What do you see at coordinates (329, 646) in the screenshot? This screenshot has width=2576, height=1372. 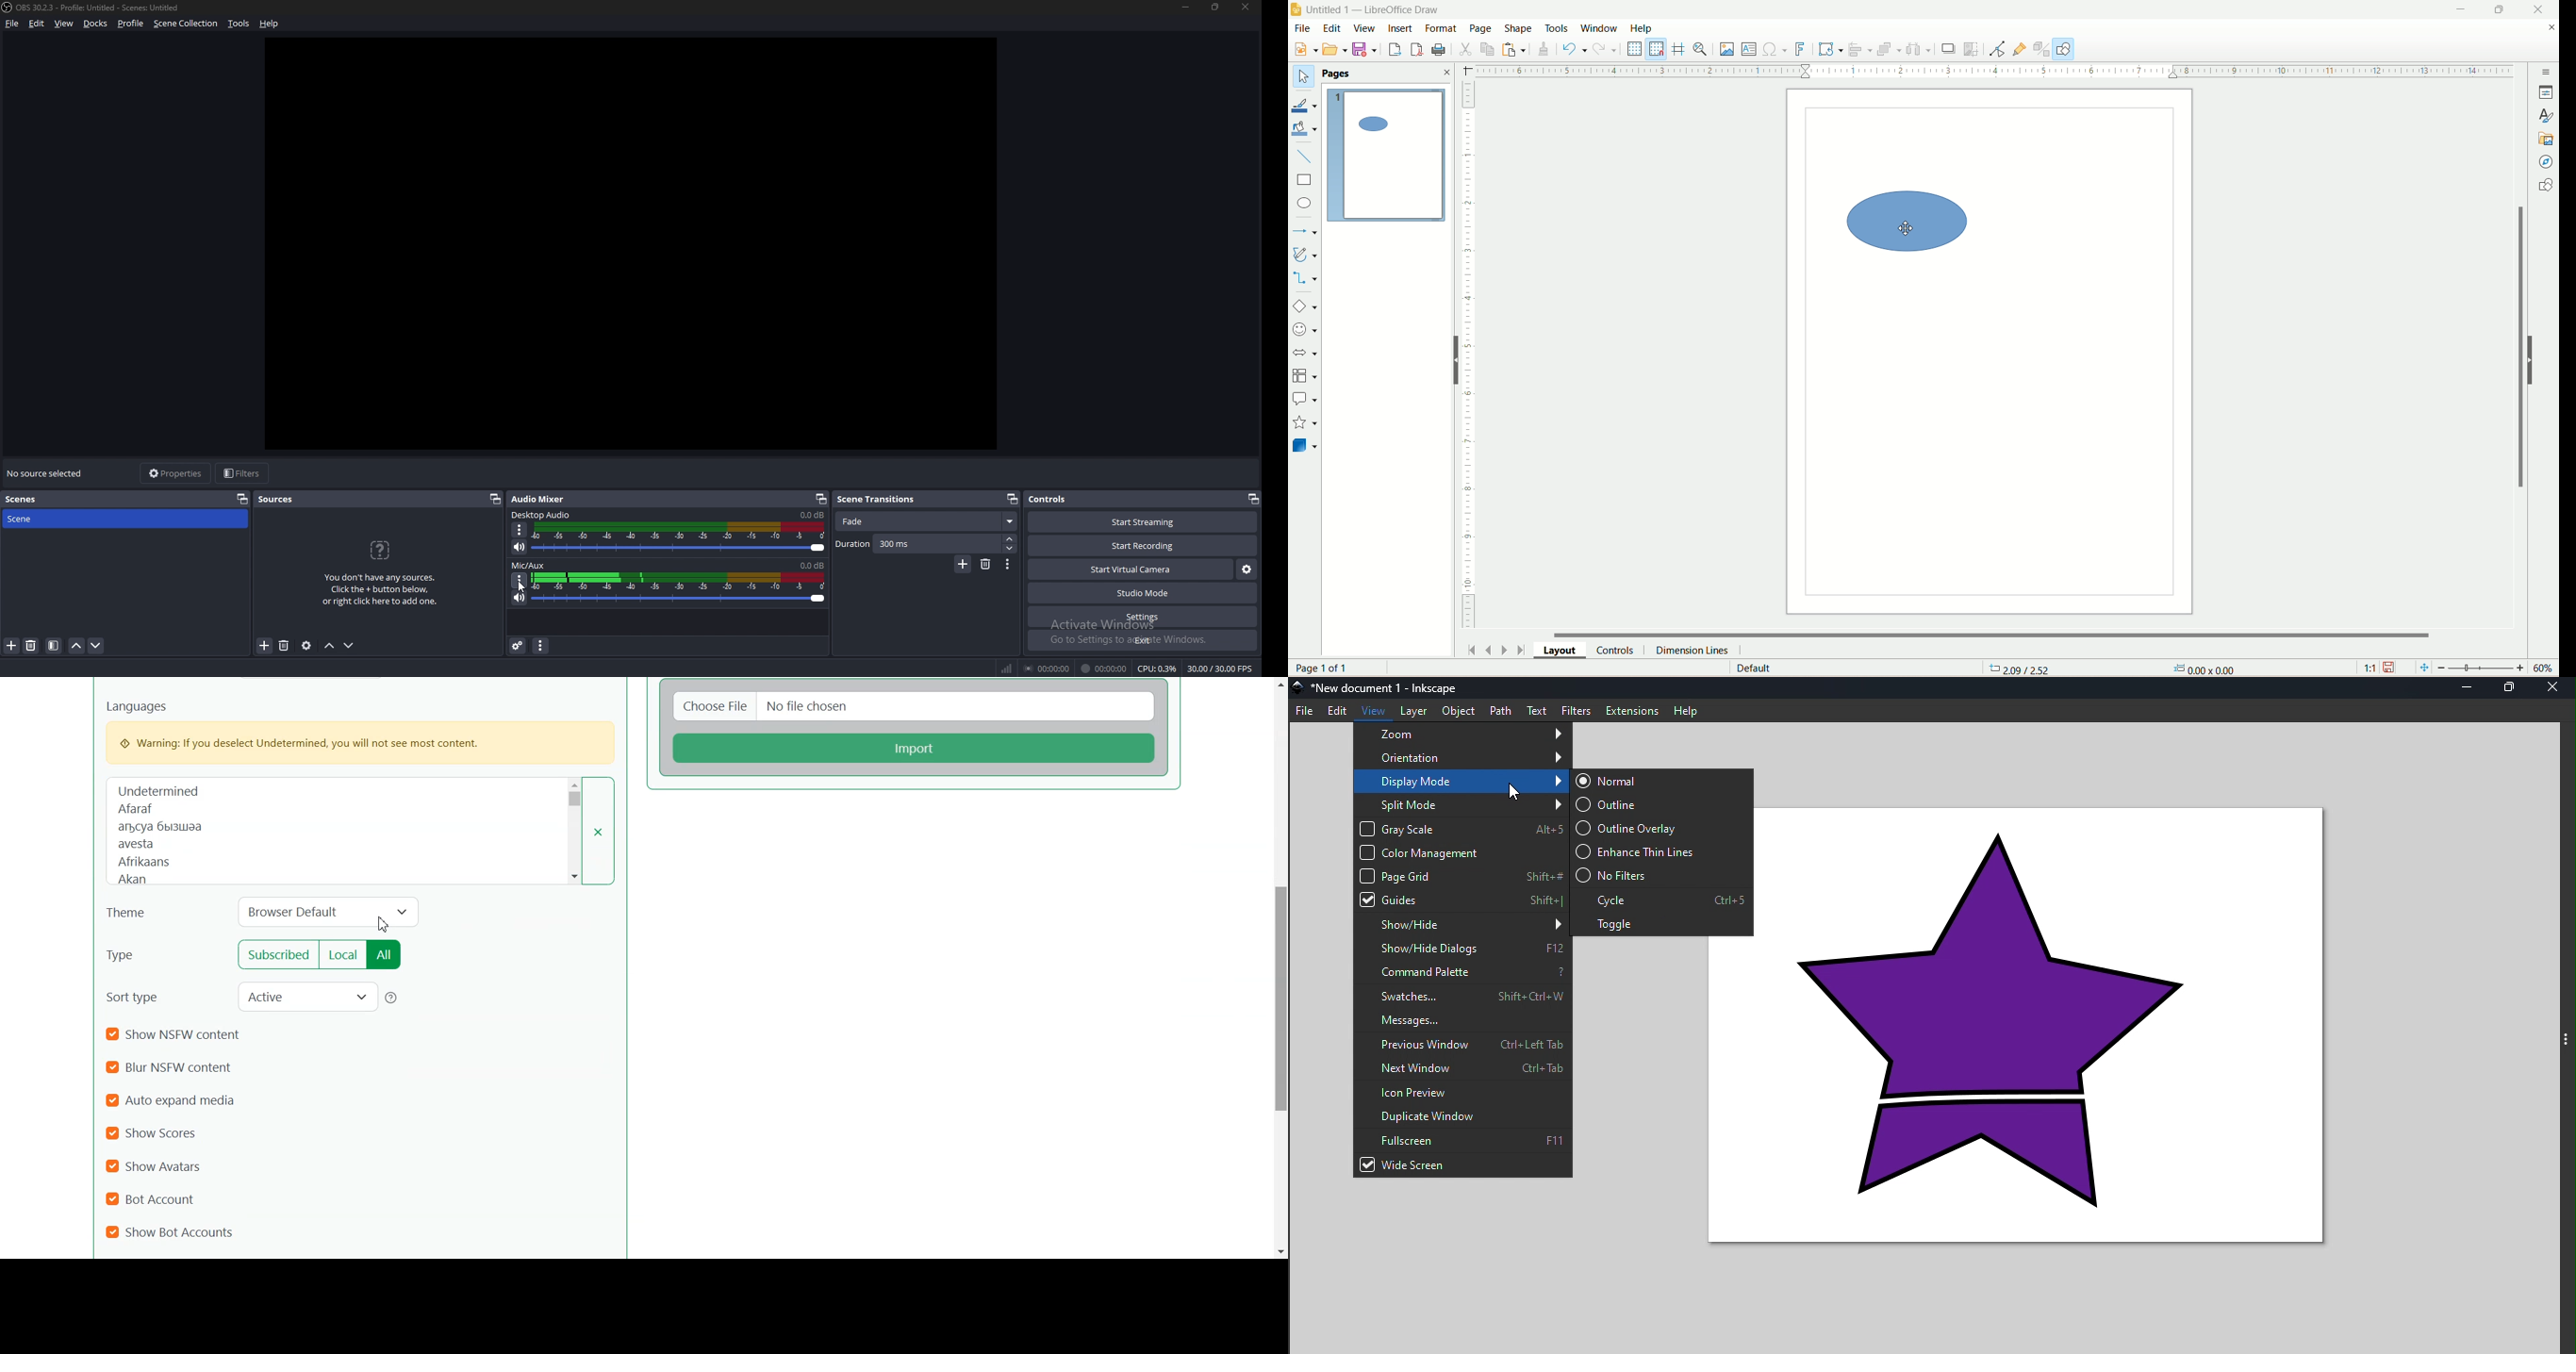 I see `move source up` at bounding box center [329, 646].